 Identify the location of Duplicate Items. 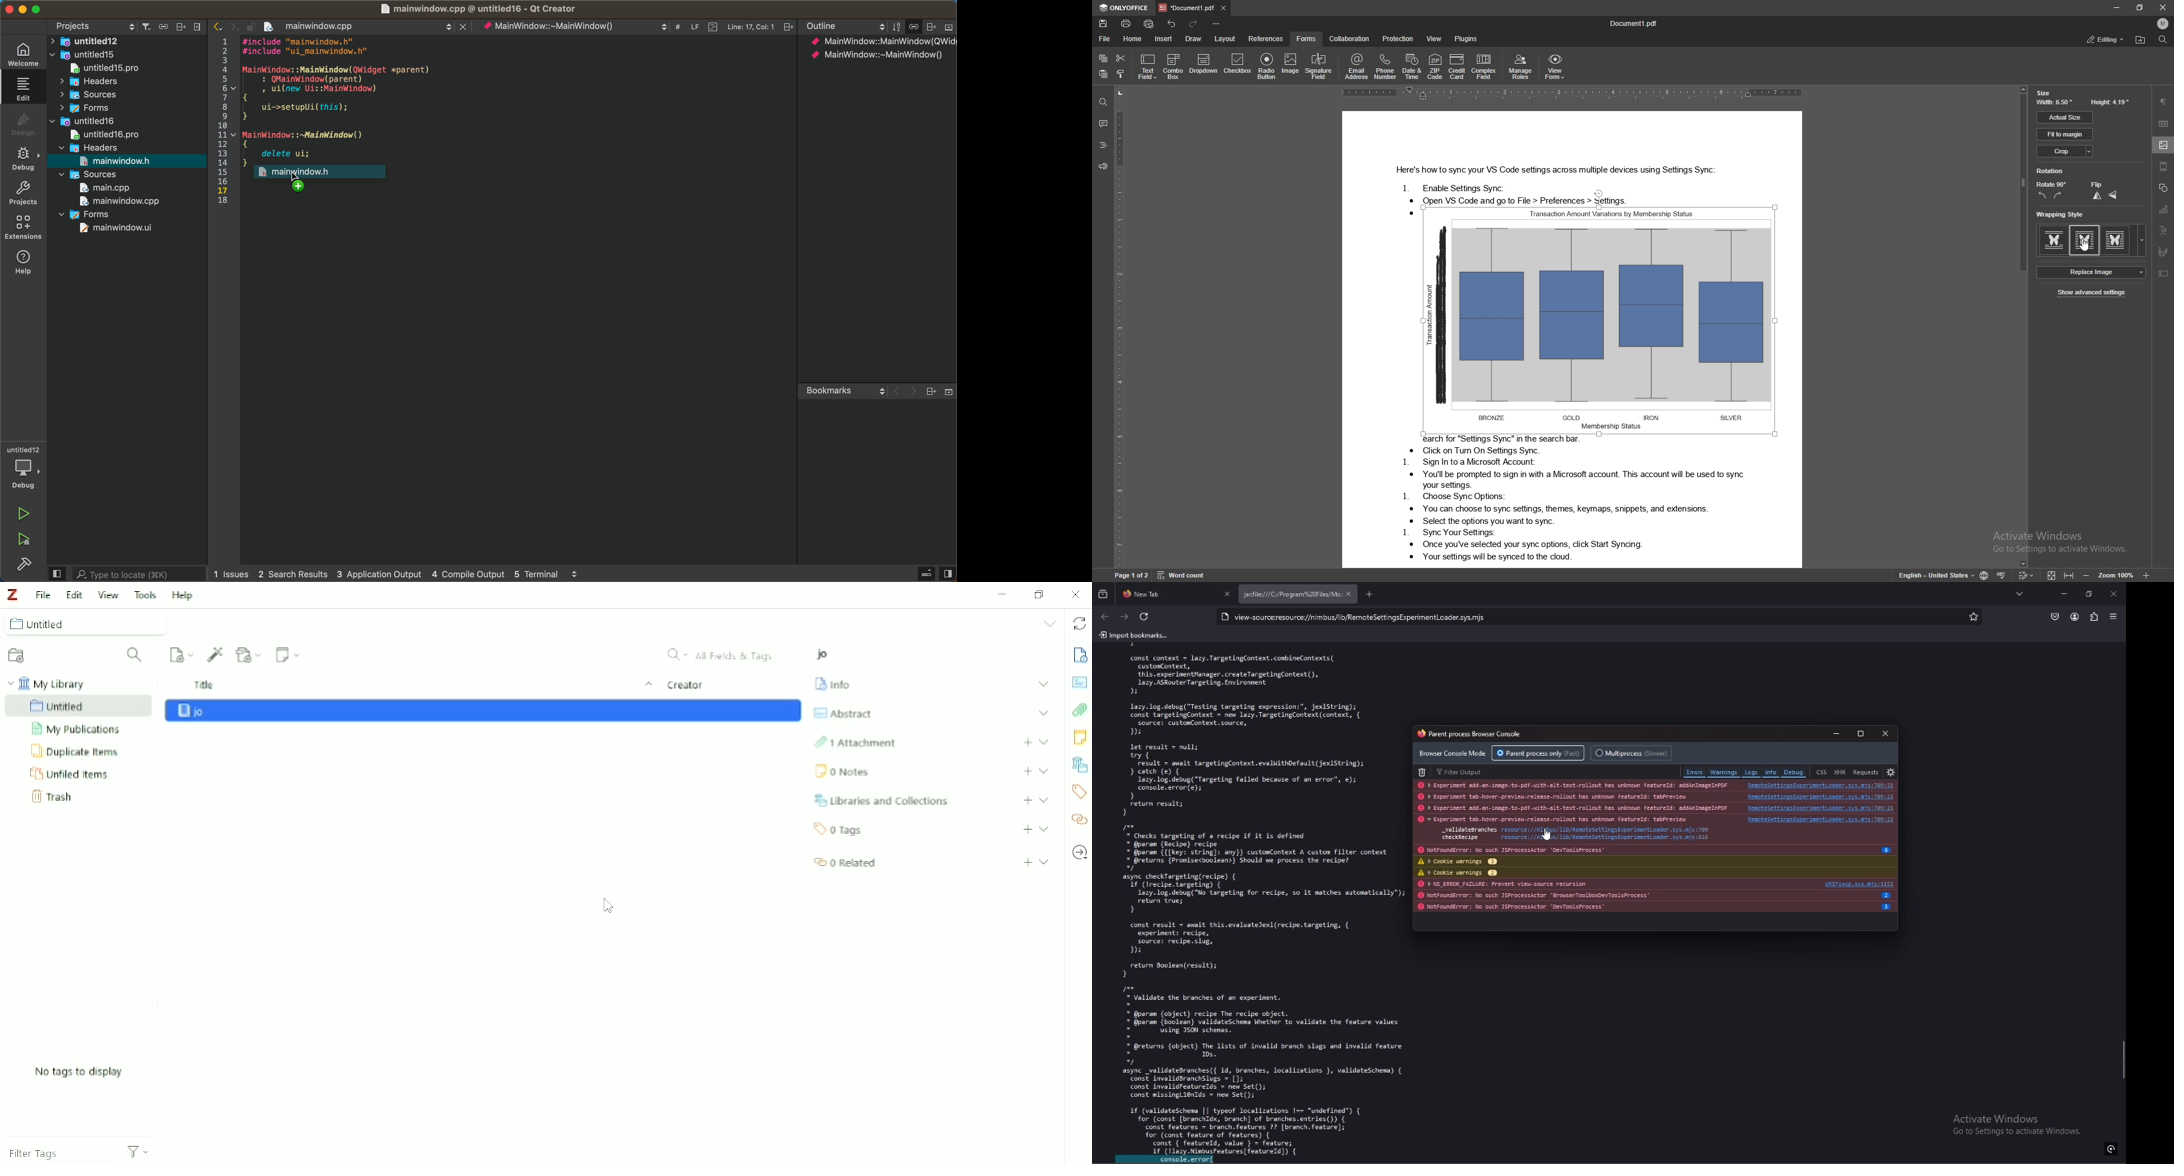
(76, 751).